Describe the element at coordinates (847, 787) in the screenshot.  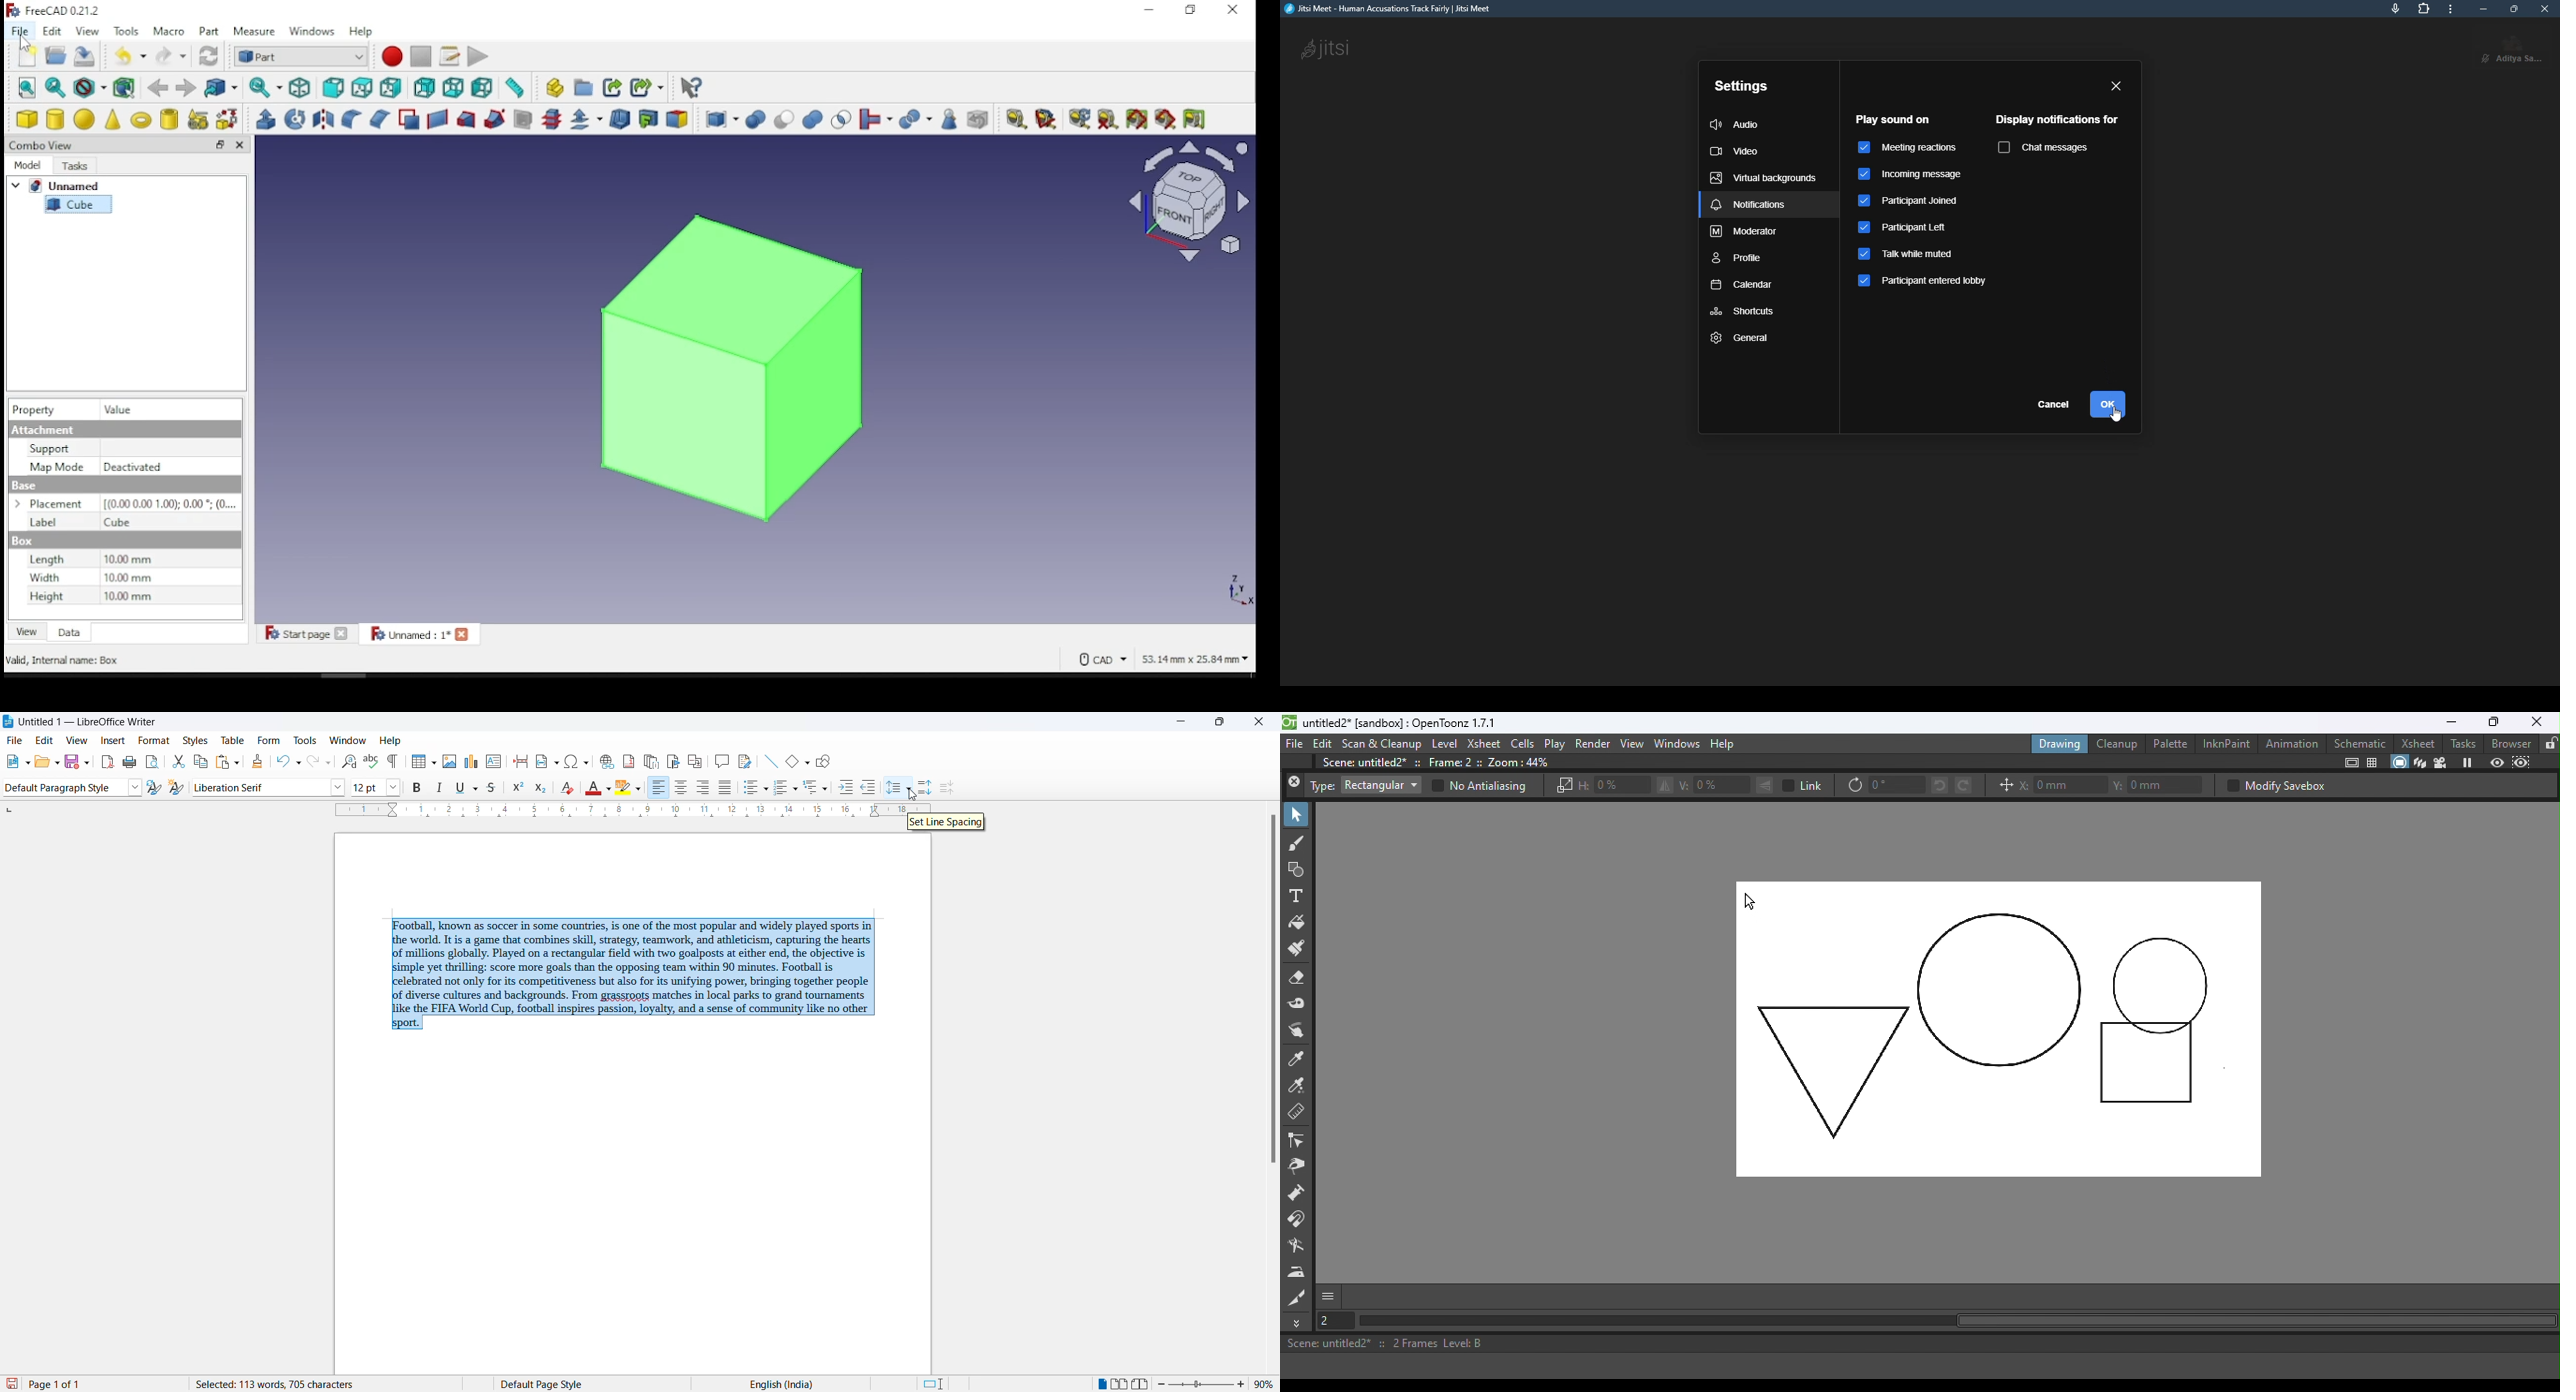
I see `increase indent` at that location.